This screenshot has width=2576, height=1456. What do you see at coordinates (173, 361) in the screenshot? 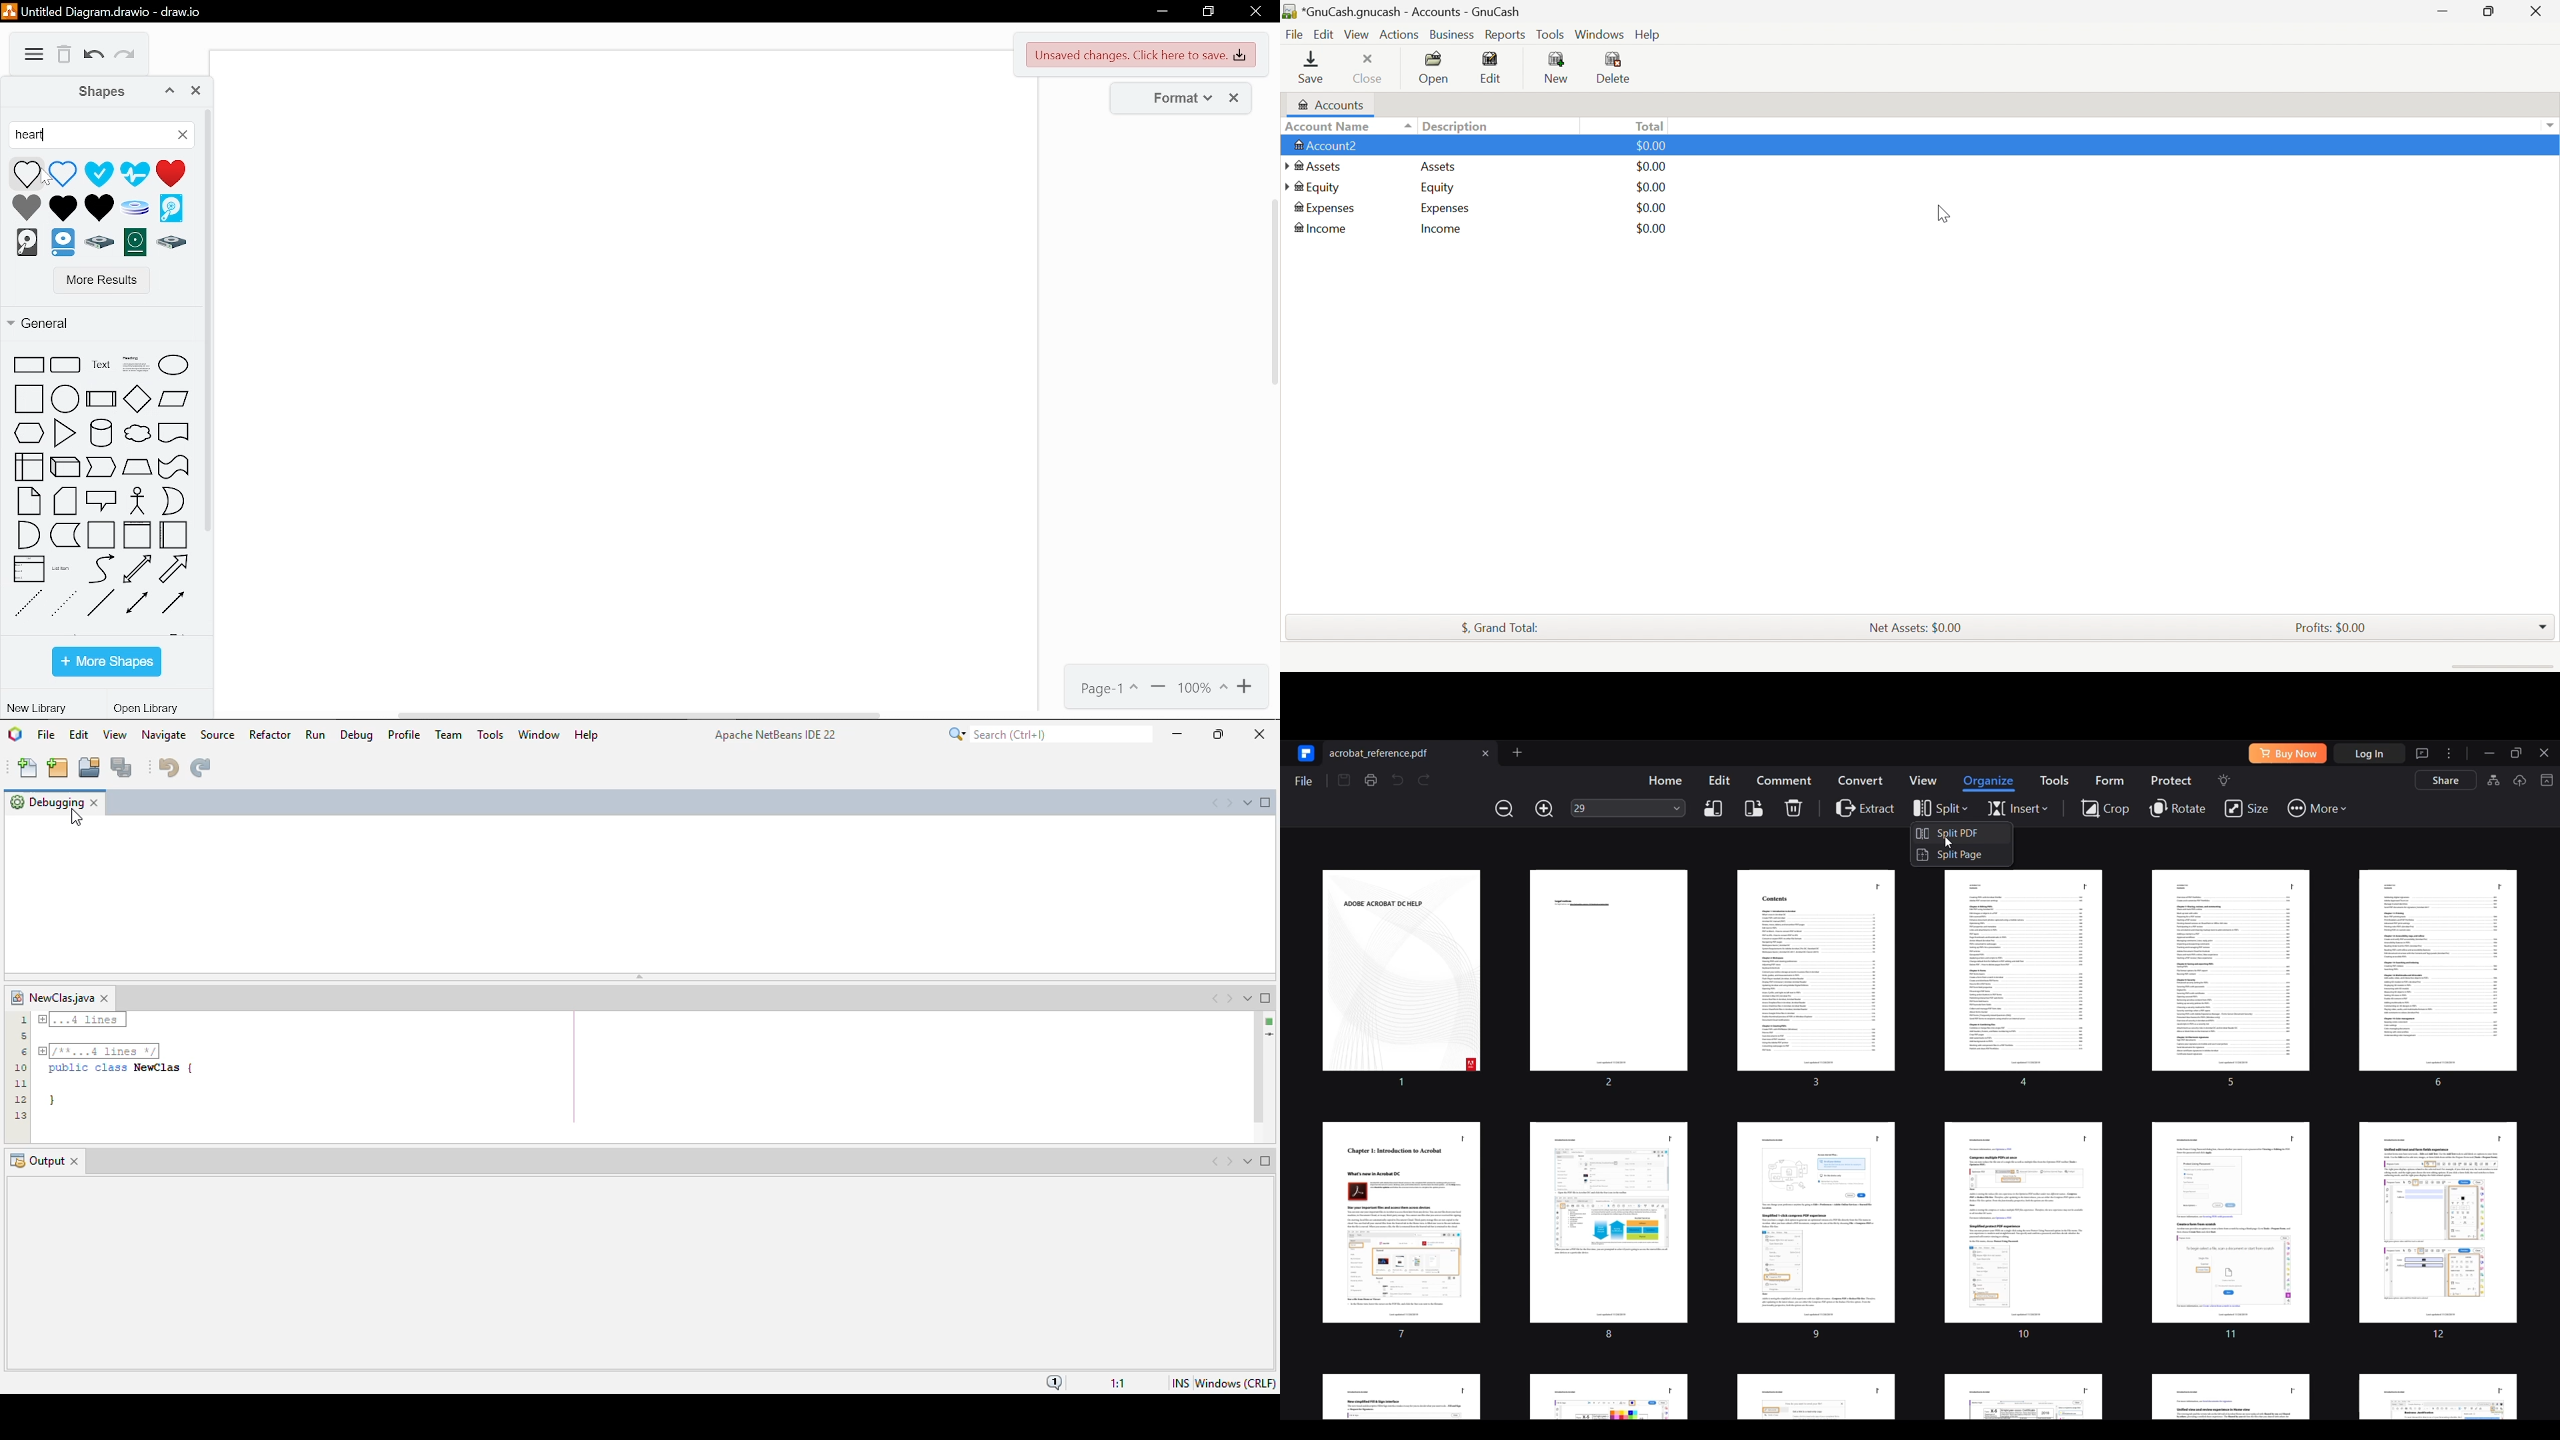
I see `ellipse` at bounding box center [173, 361].